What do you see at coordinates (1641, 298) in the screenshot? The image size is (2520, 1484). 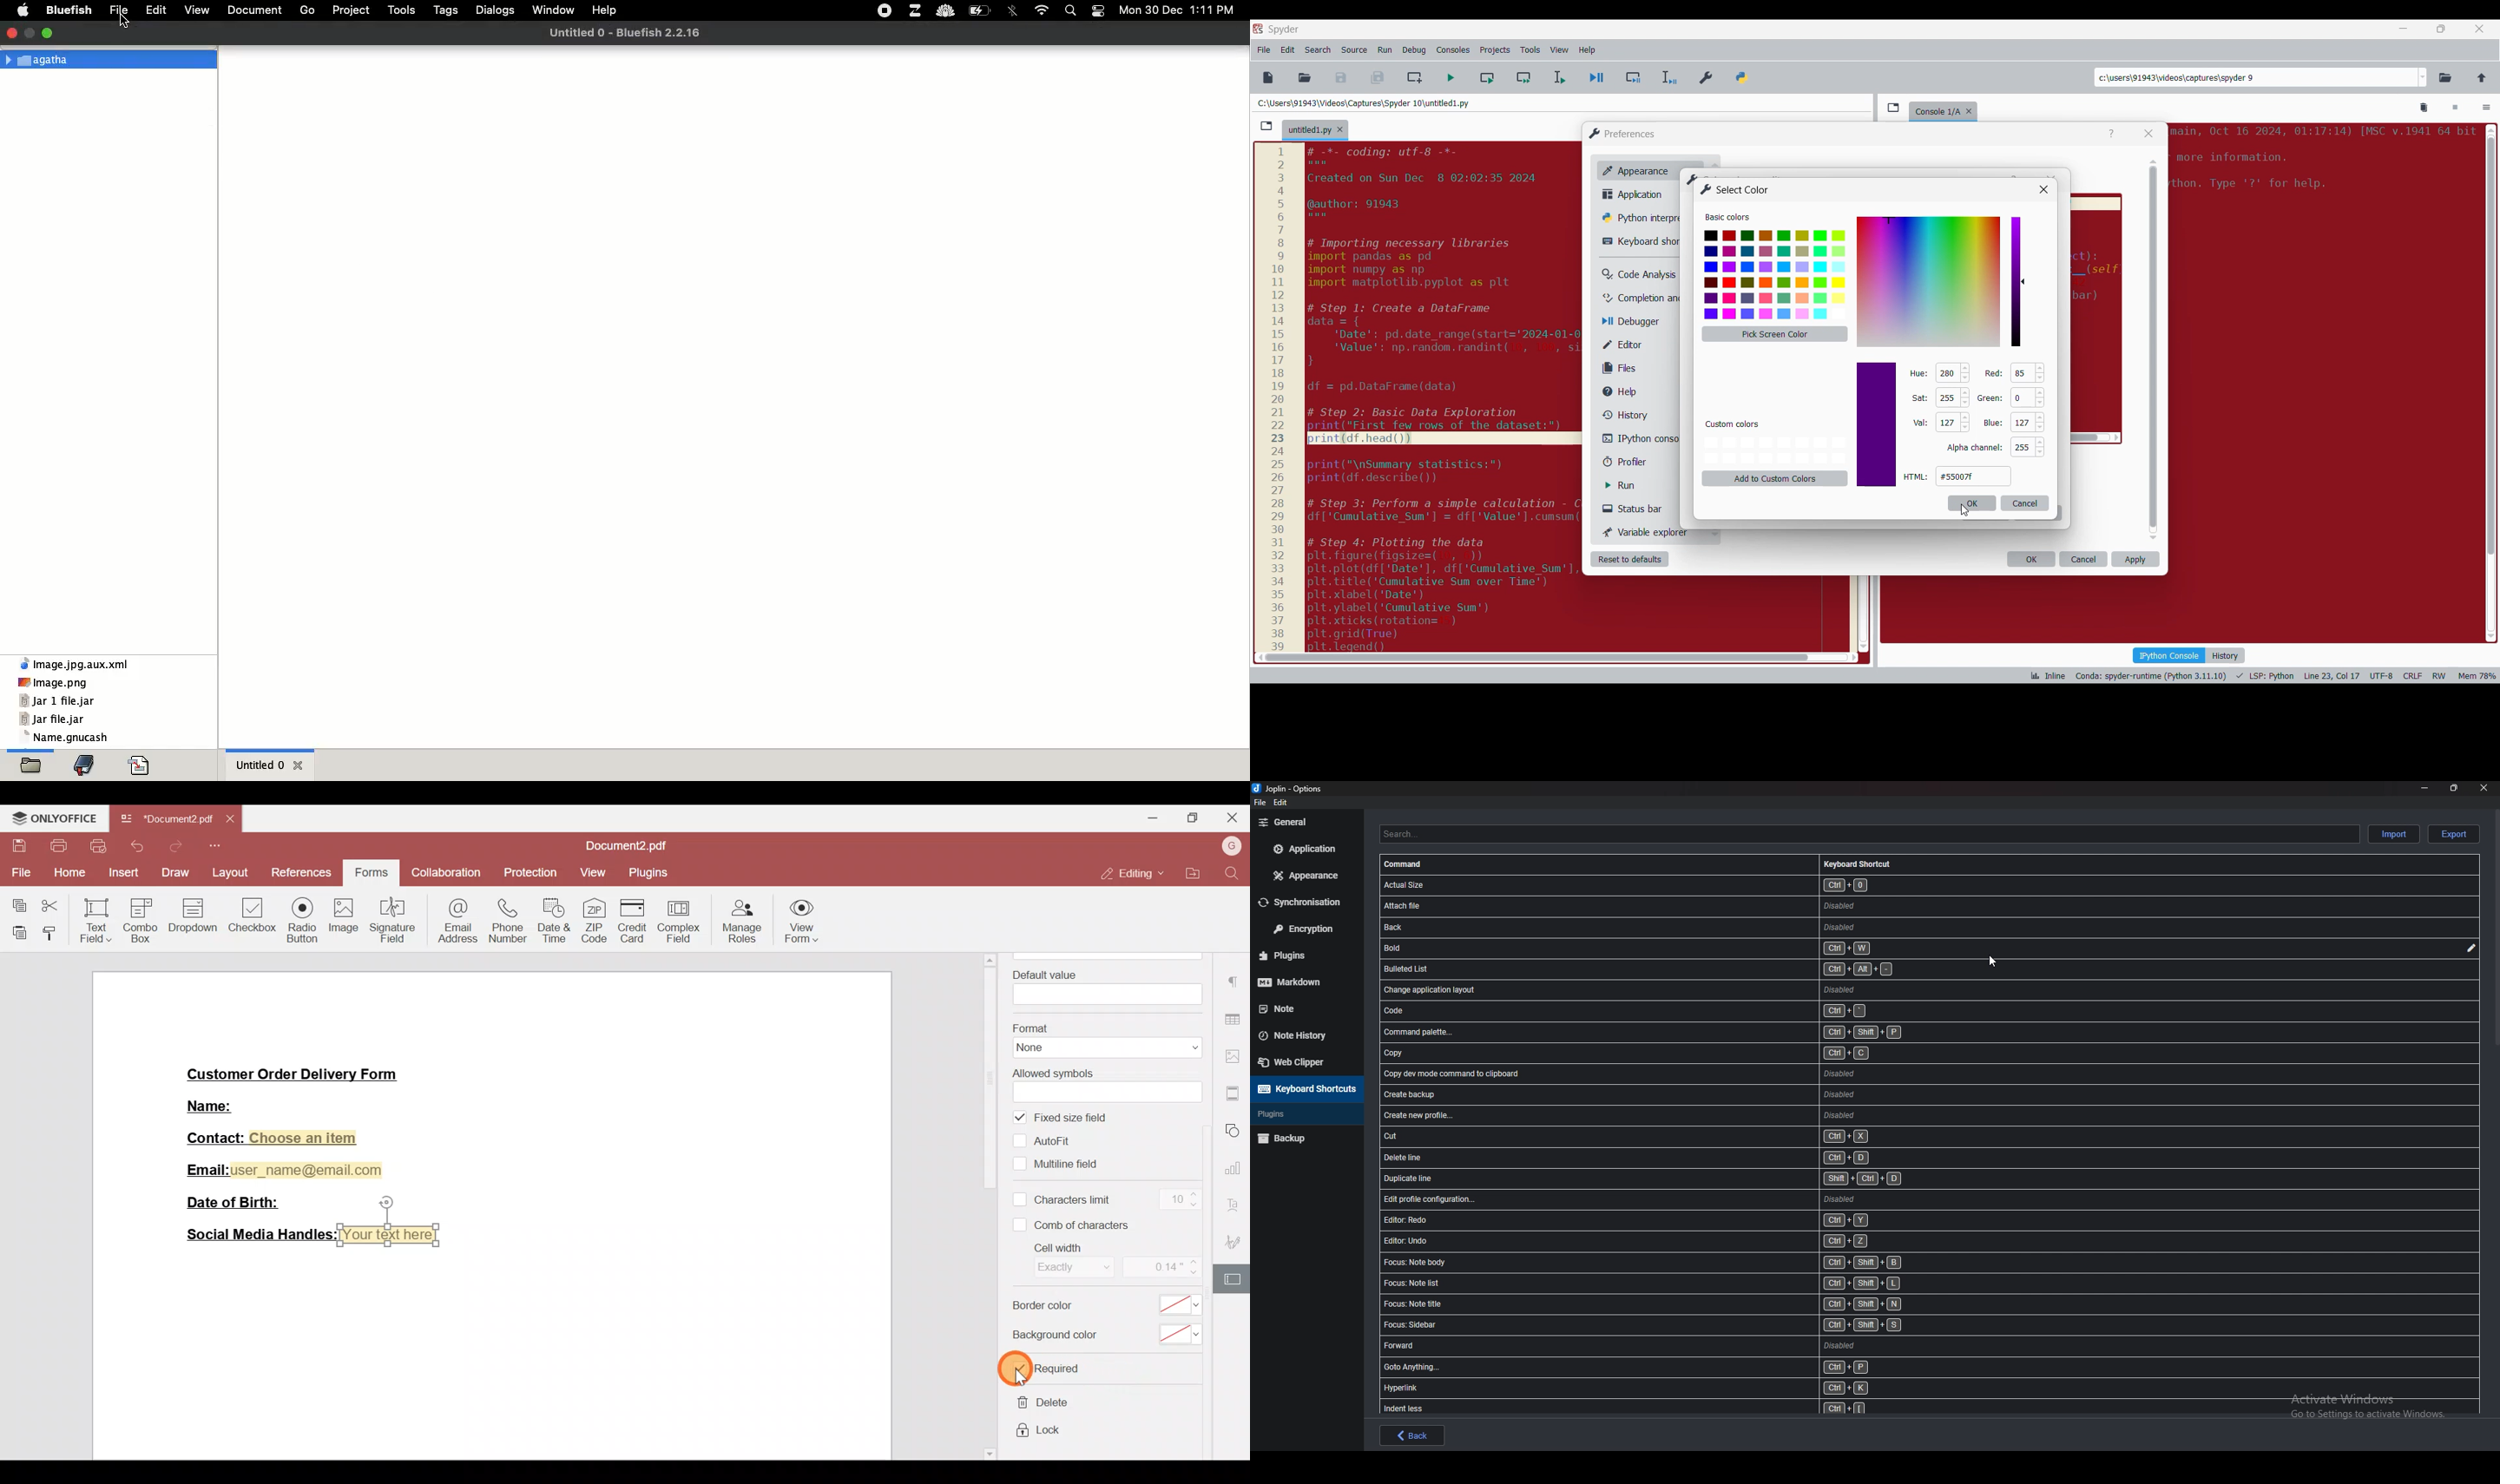 I see `Completion and linting` at bounding box center [1641, 298].